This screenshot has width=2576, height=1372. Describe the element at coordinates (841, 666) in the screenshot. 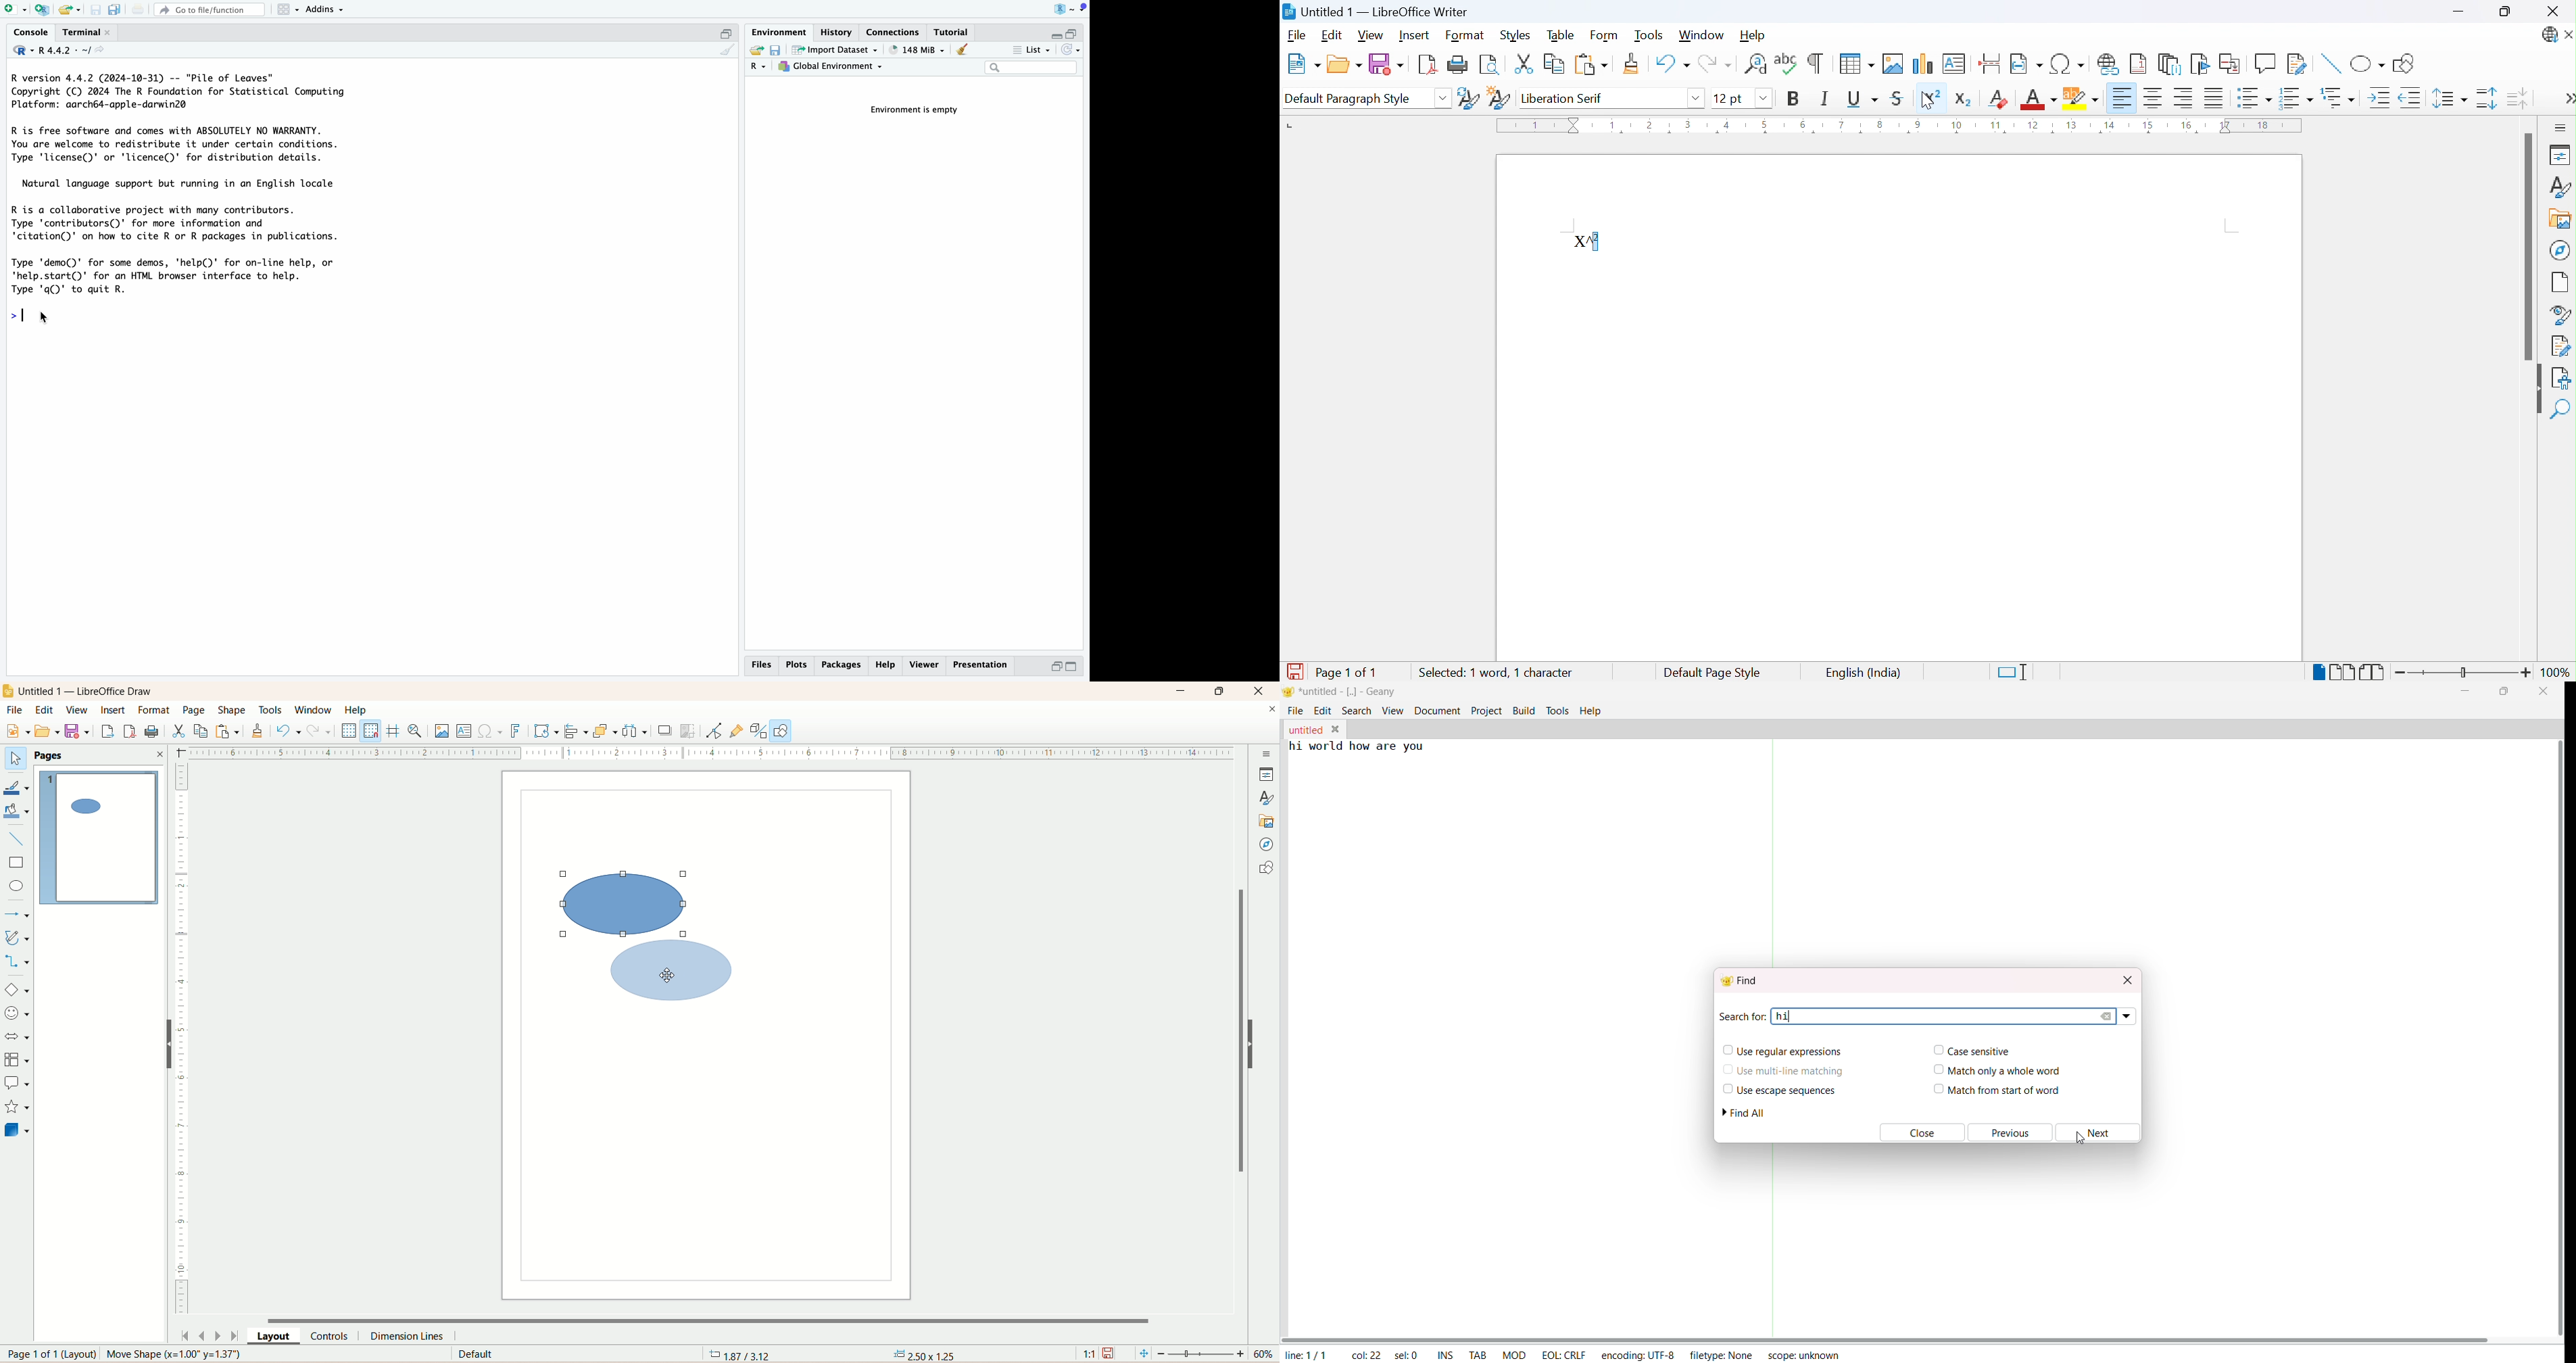

I see `packages` at that location.